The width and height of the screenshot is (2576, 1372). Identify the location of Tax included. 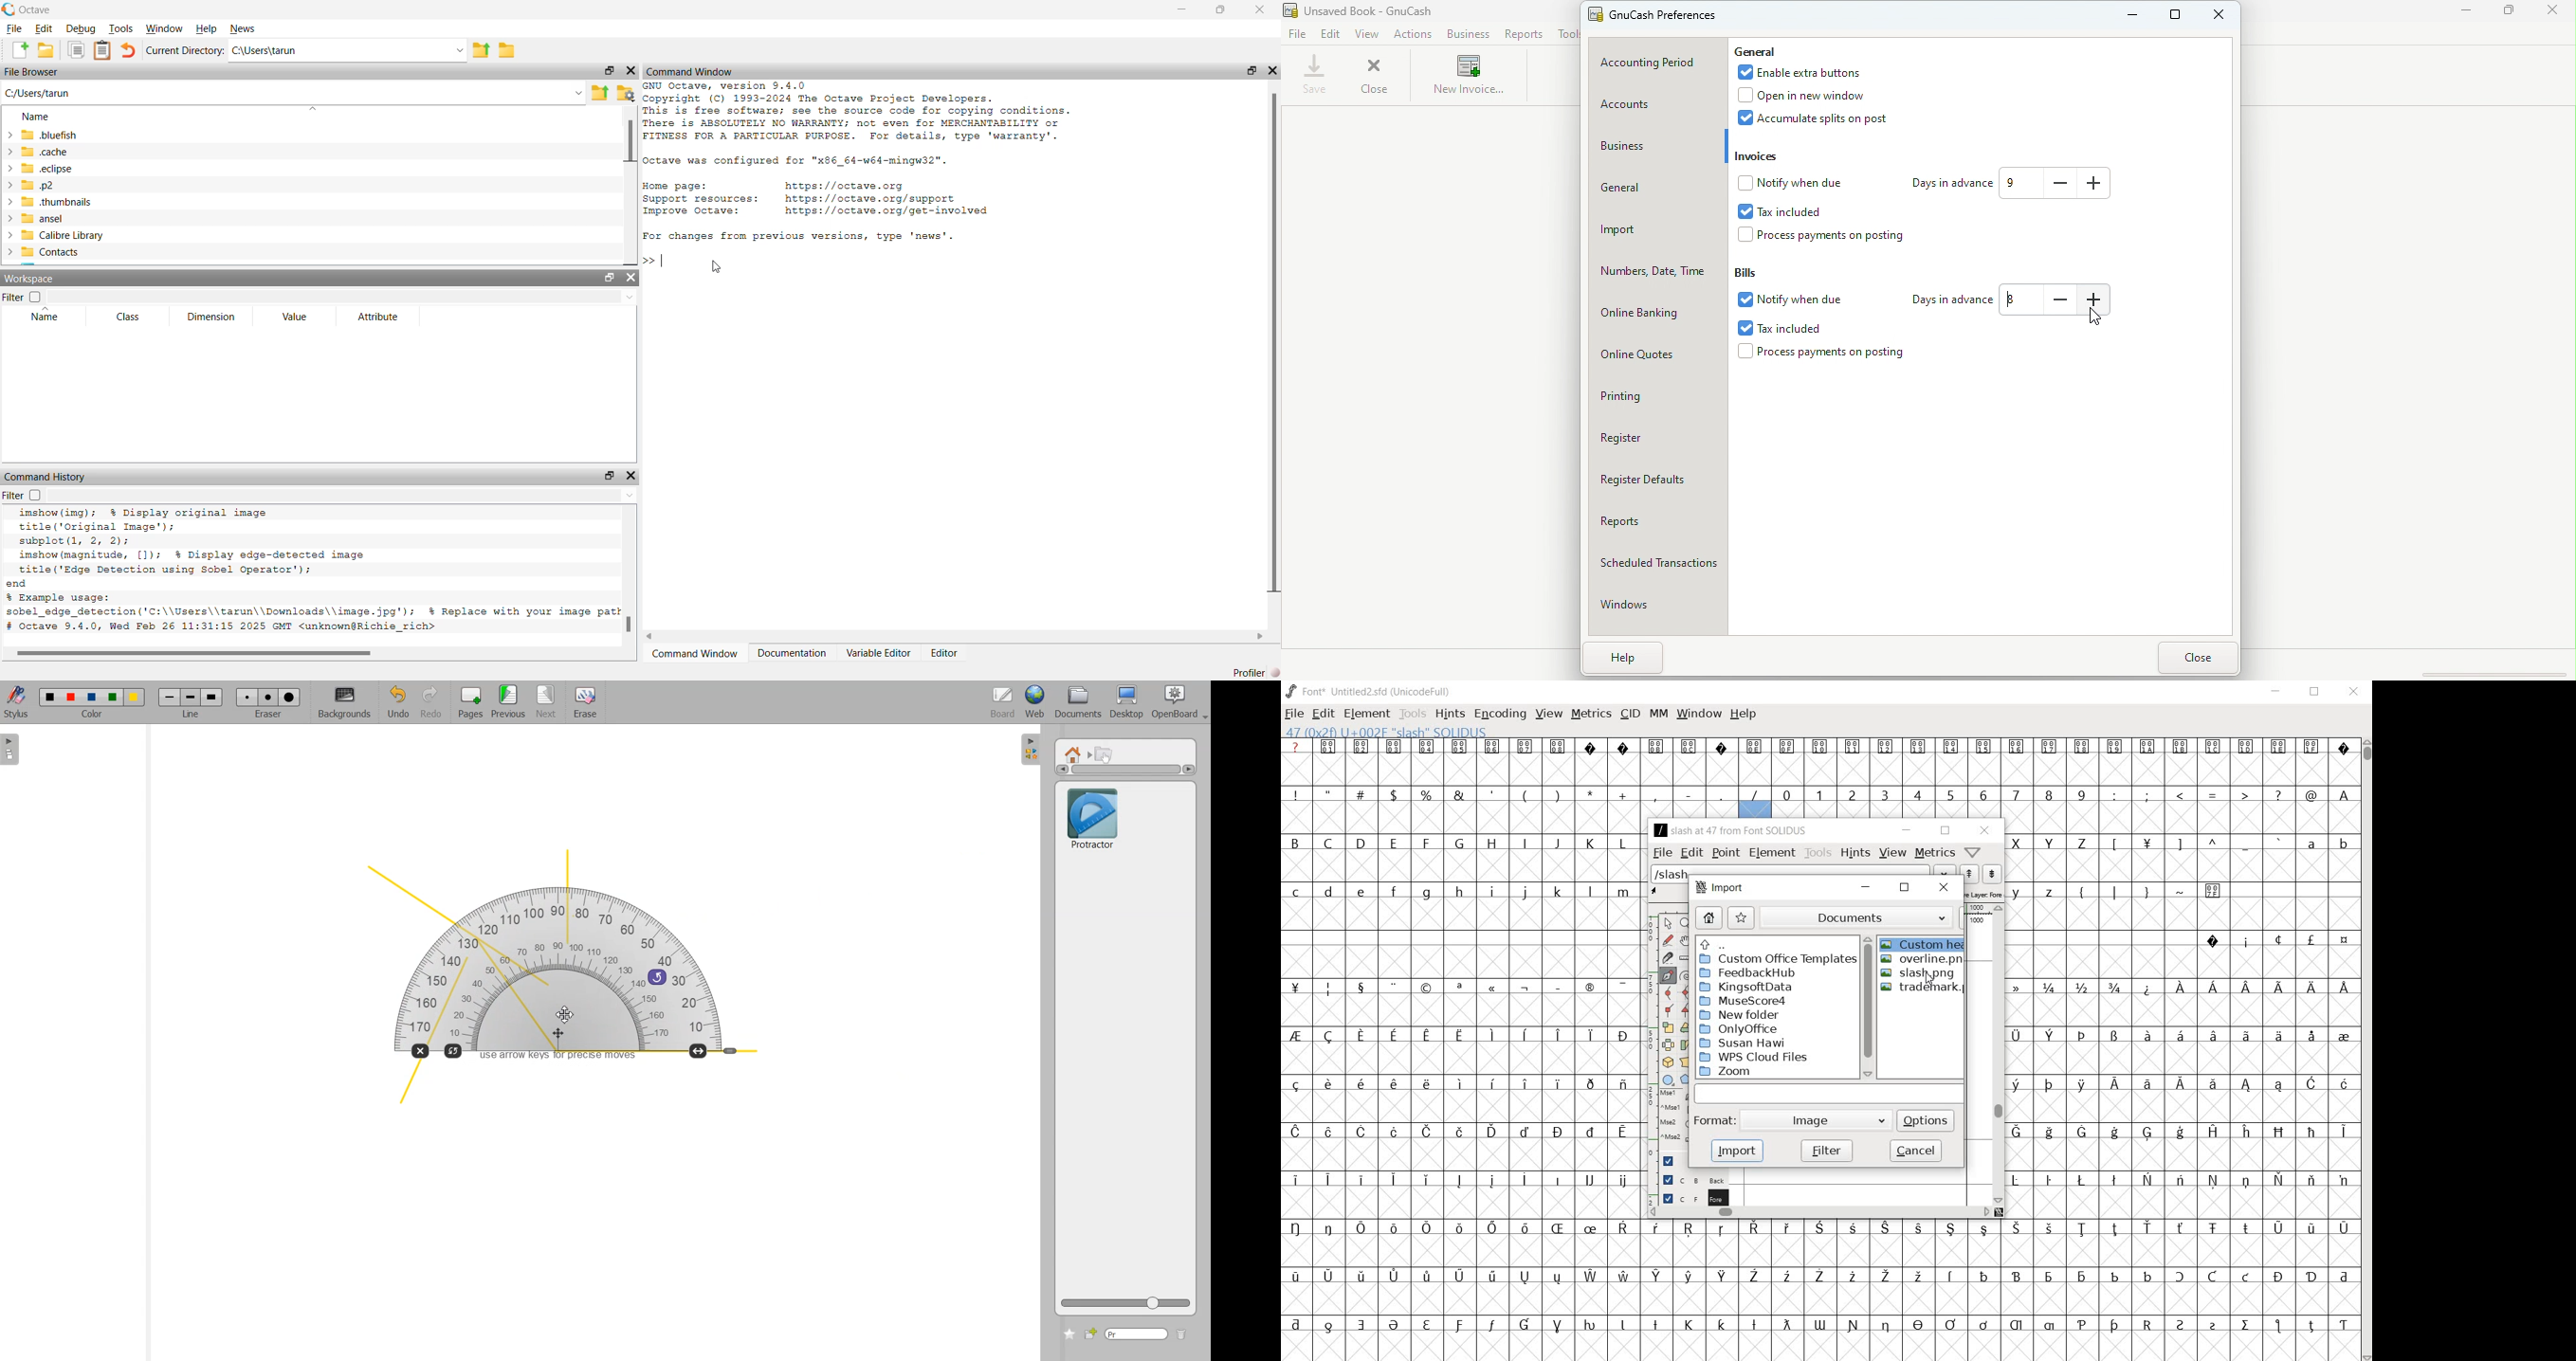
(1798, 210).